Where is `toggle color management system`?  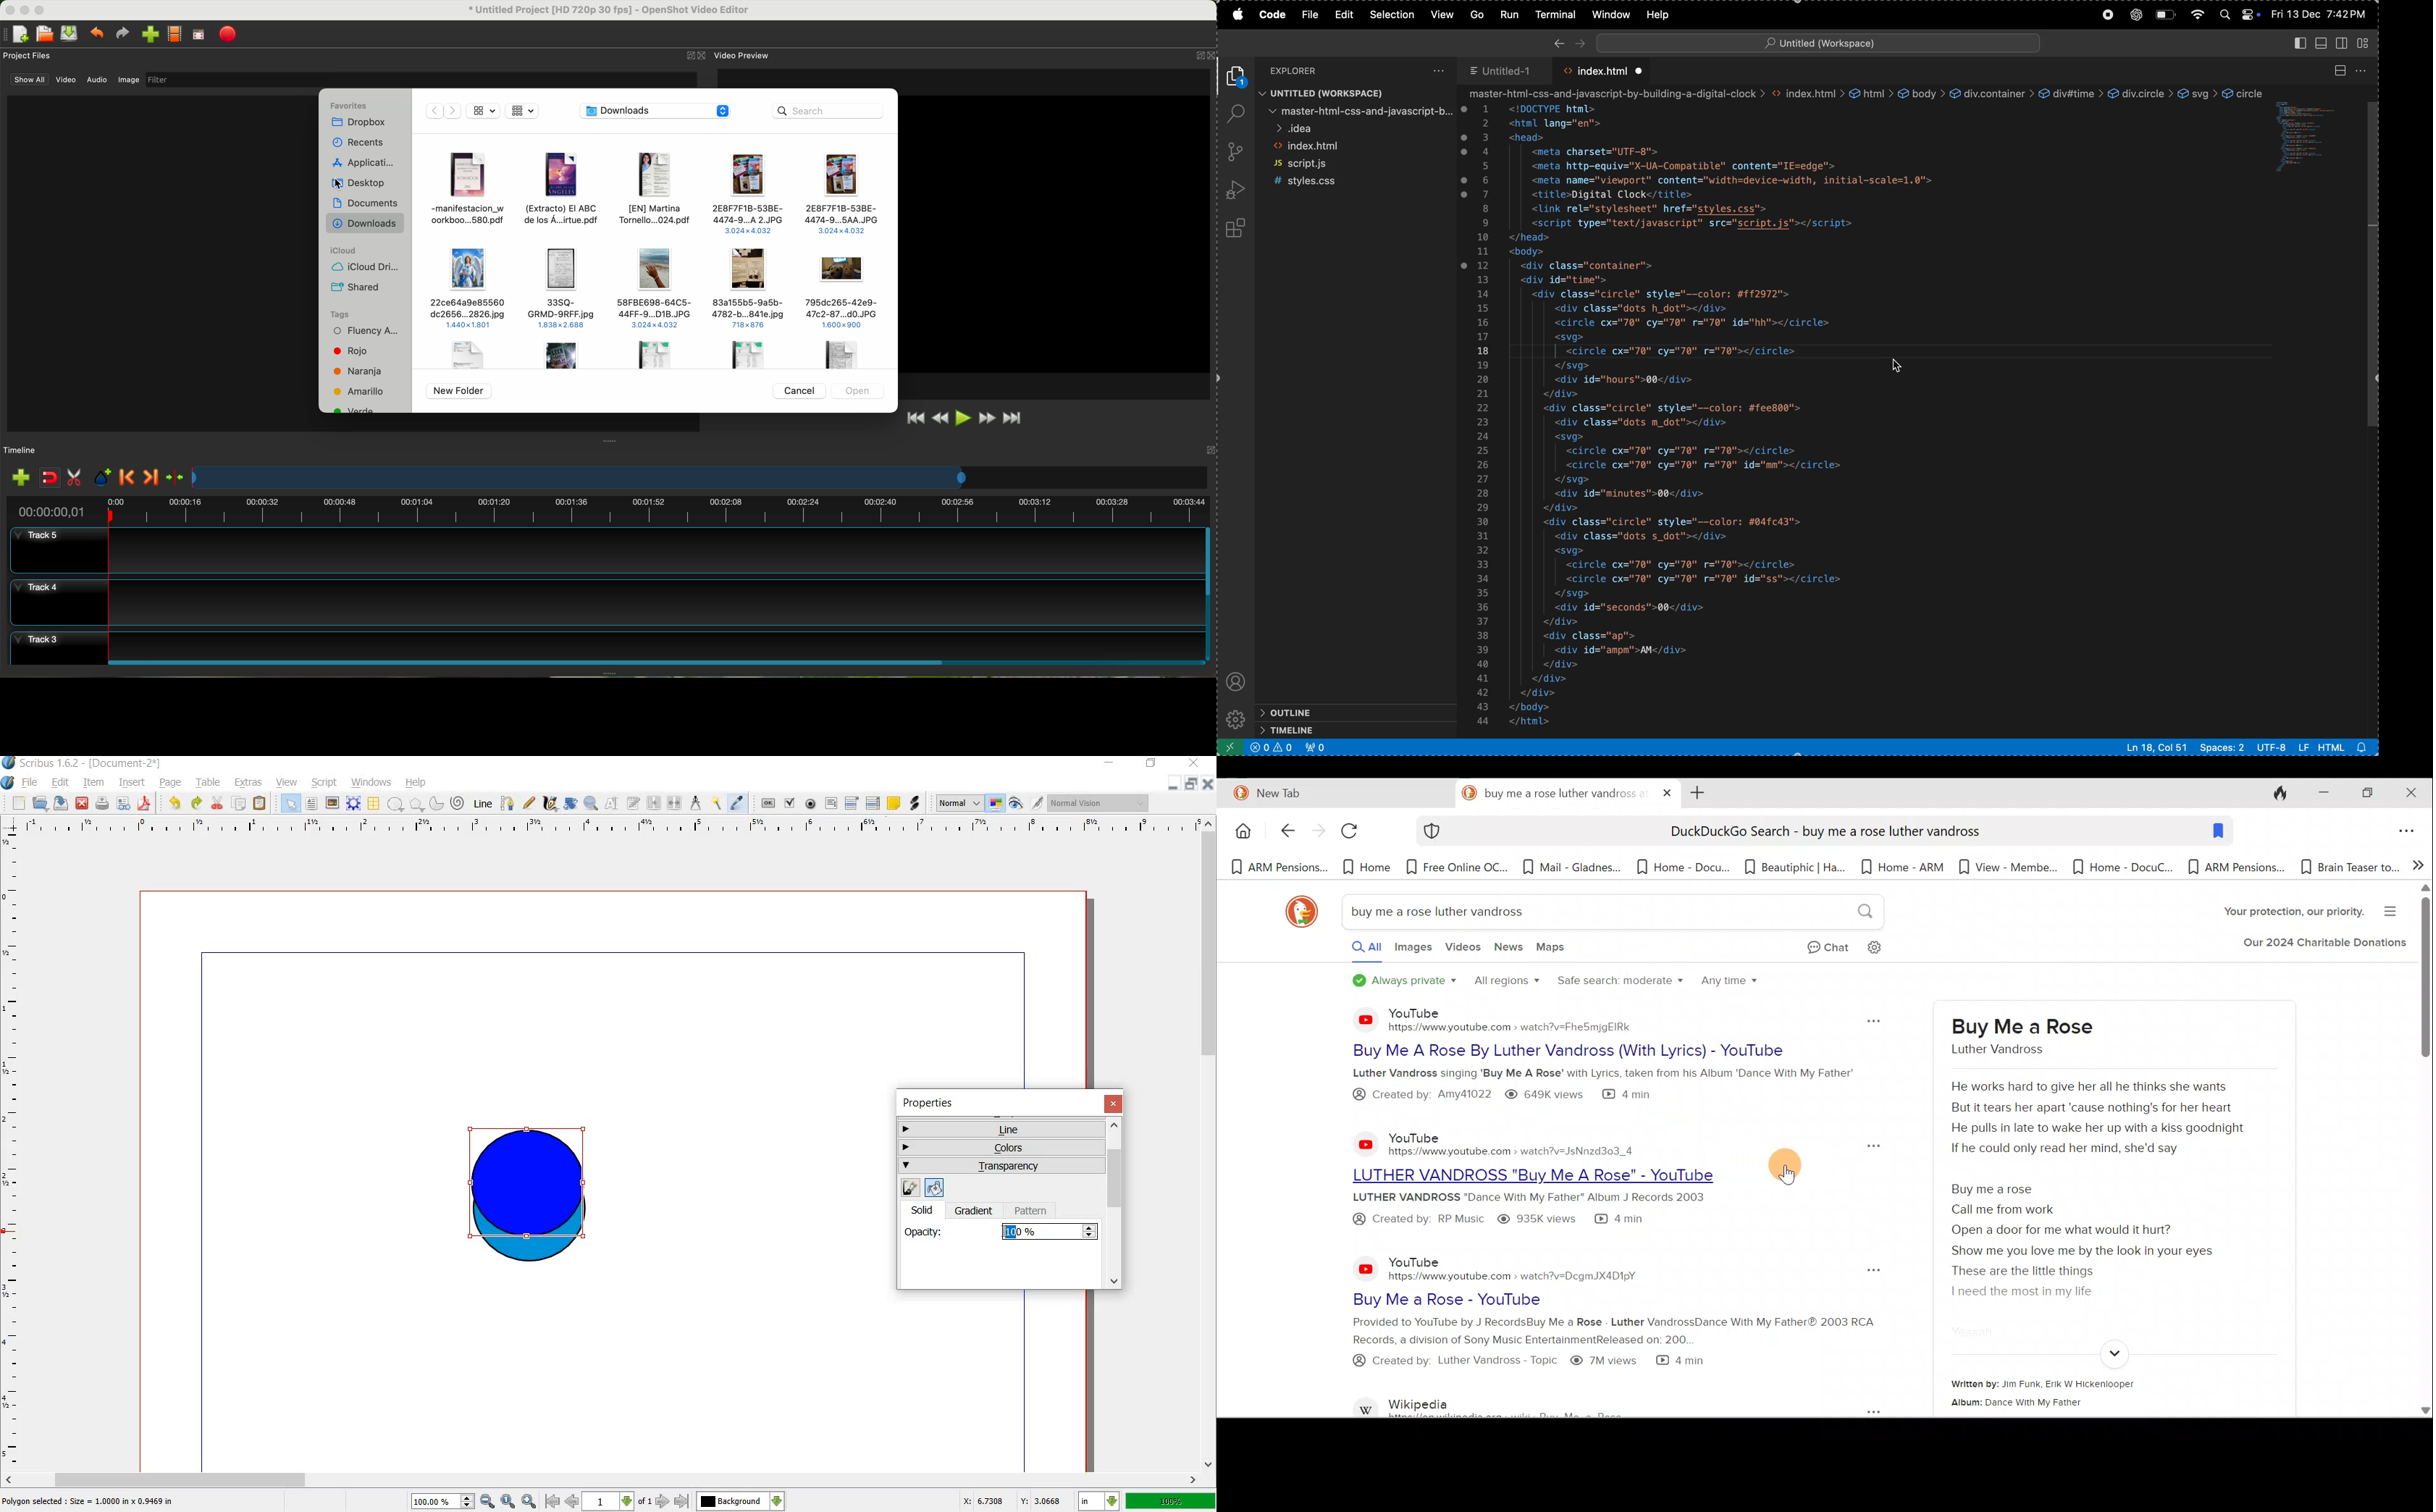 toggle color management system is located at coordinates (995, 803).